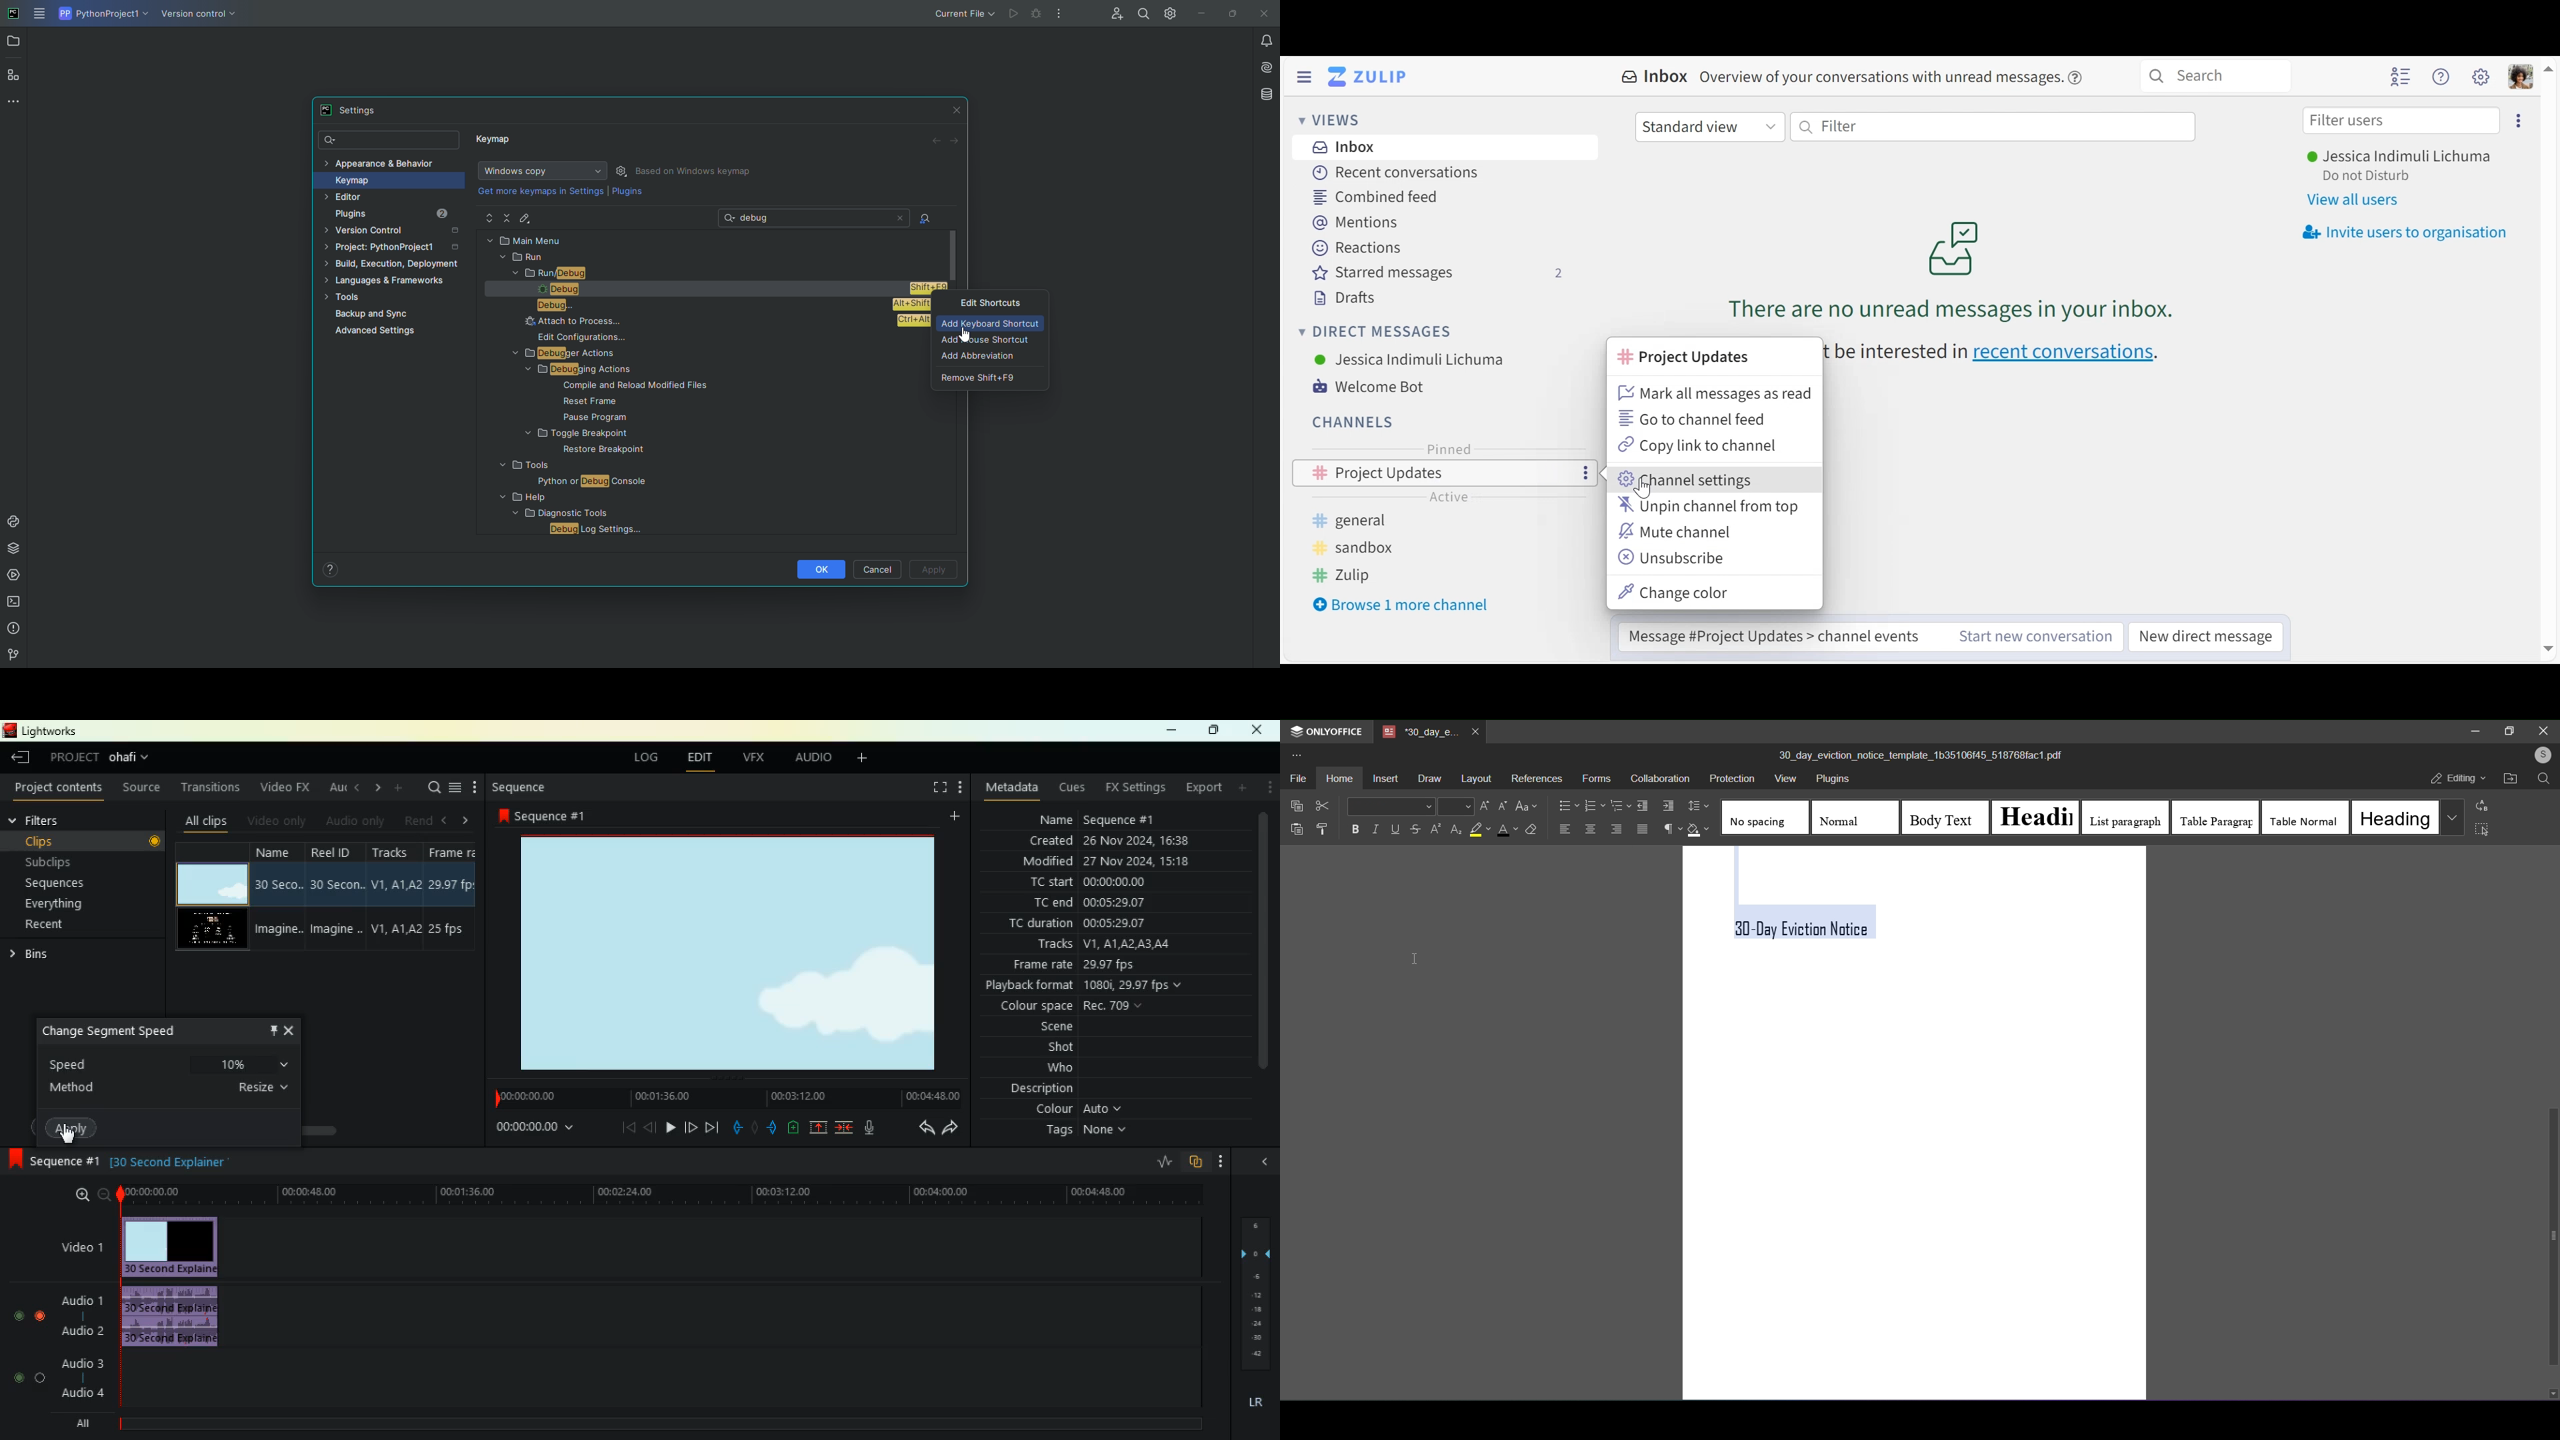 The image size is (2576, 1456). I want to click on all clips, so click(210, 821).